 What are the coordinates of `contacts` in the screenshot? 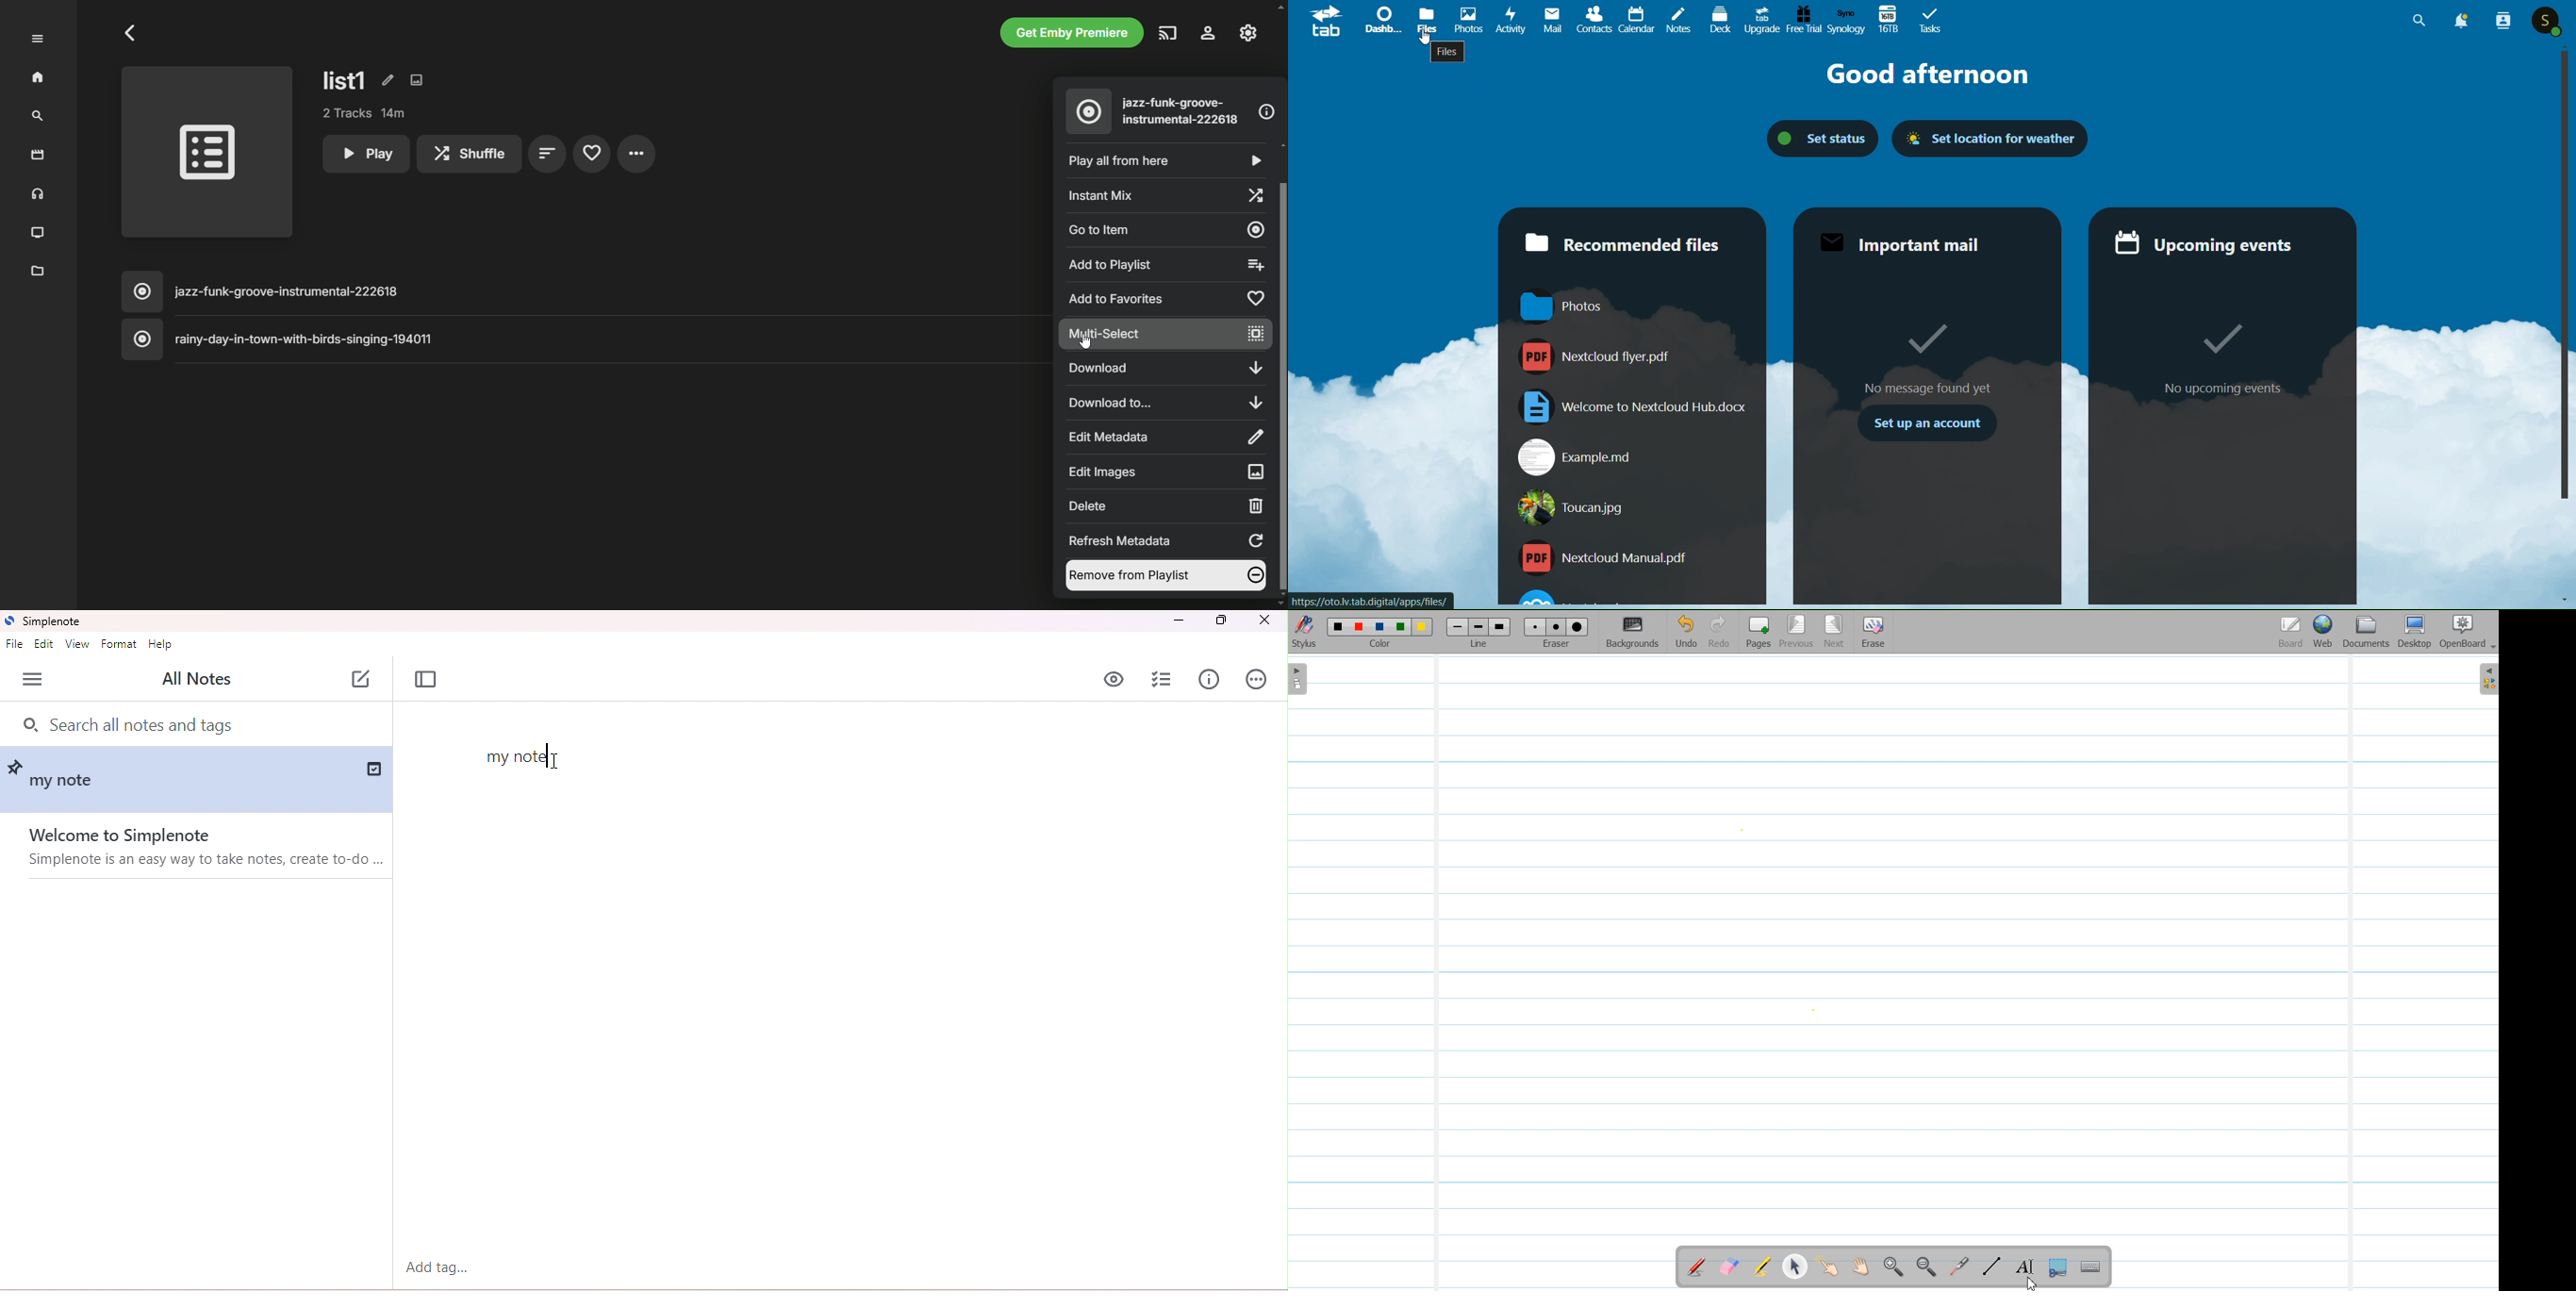 It's located at (1594, 20).